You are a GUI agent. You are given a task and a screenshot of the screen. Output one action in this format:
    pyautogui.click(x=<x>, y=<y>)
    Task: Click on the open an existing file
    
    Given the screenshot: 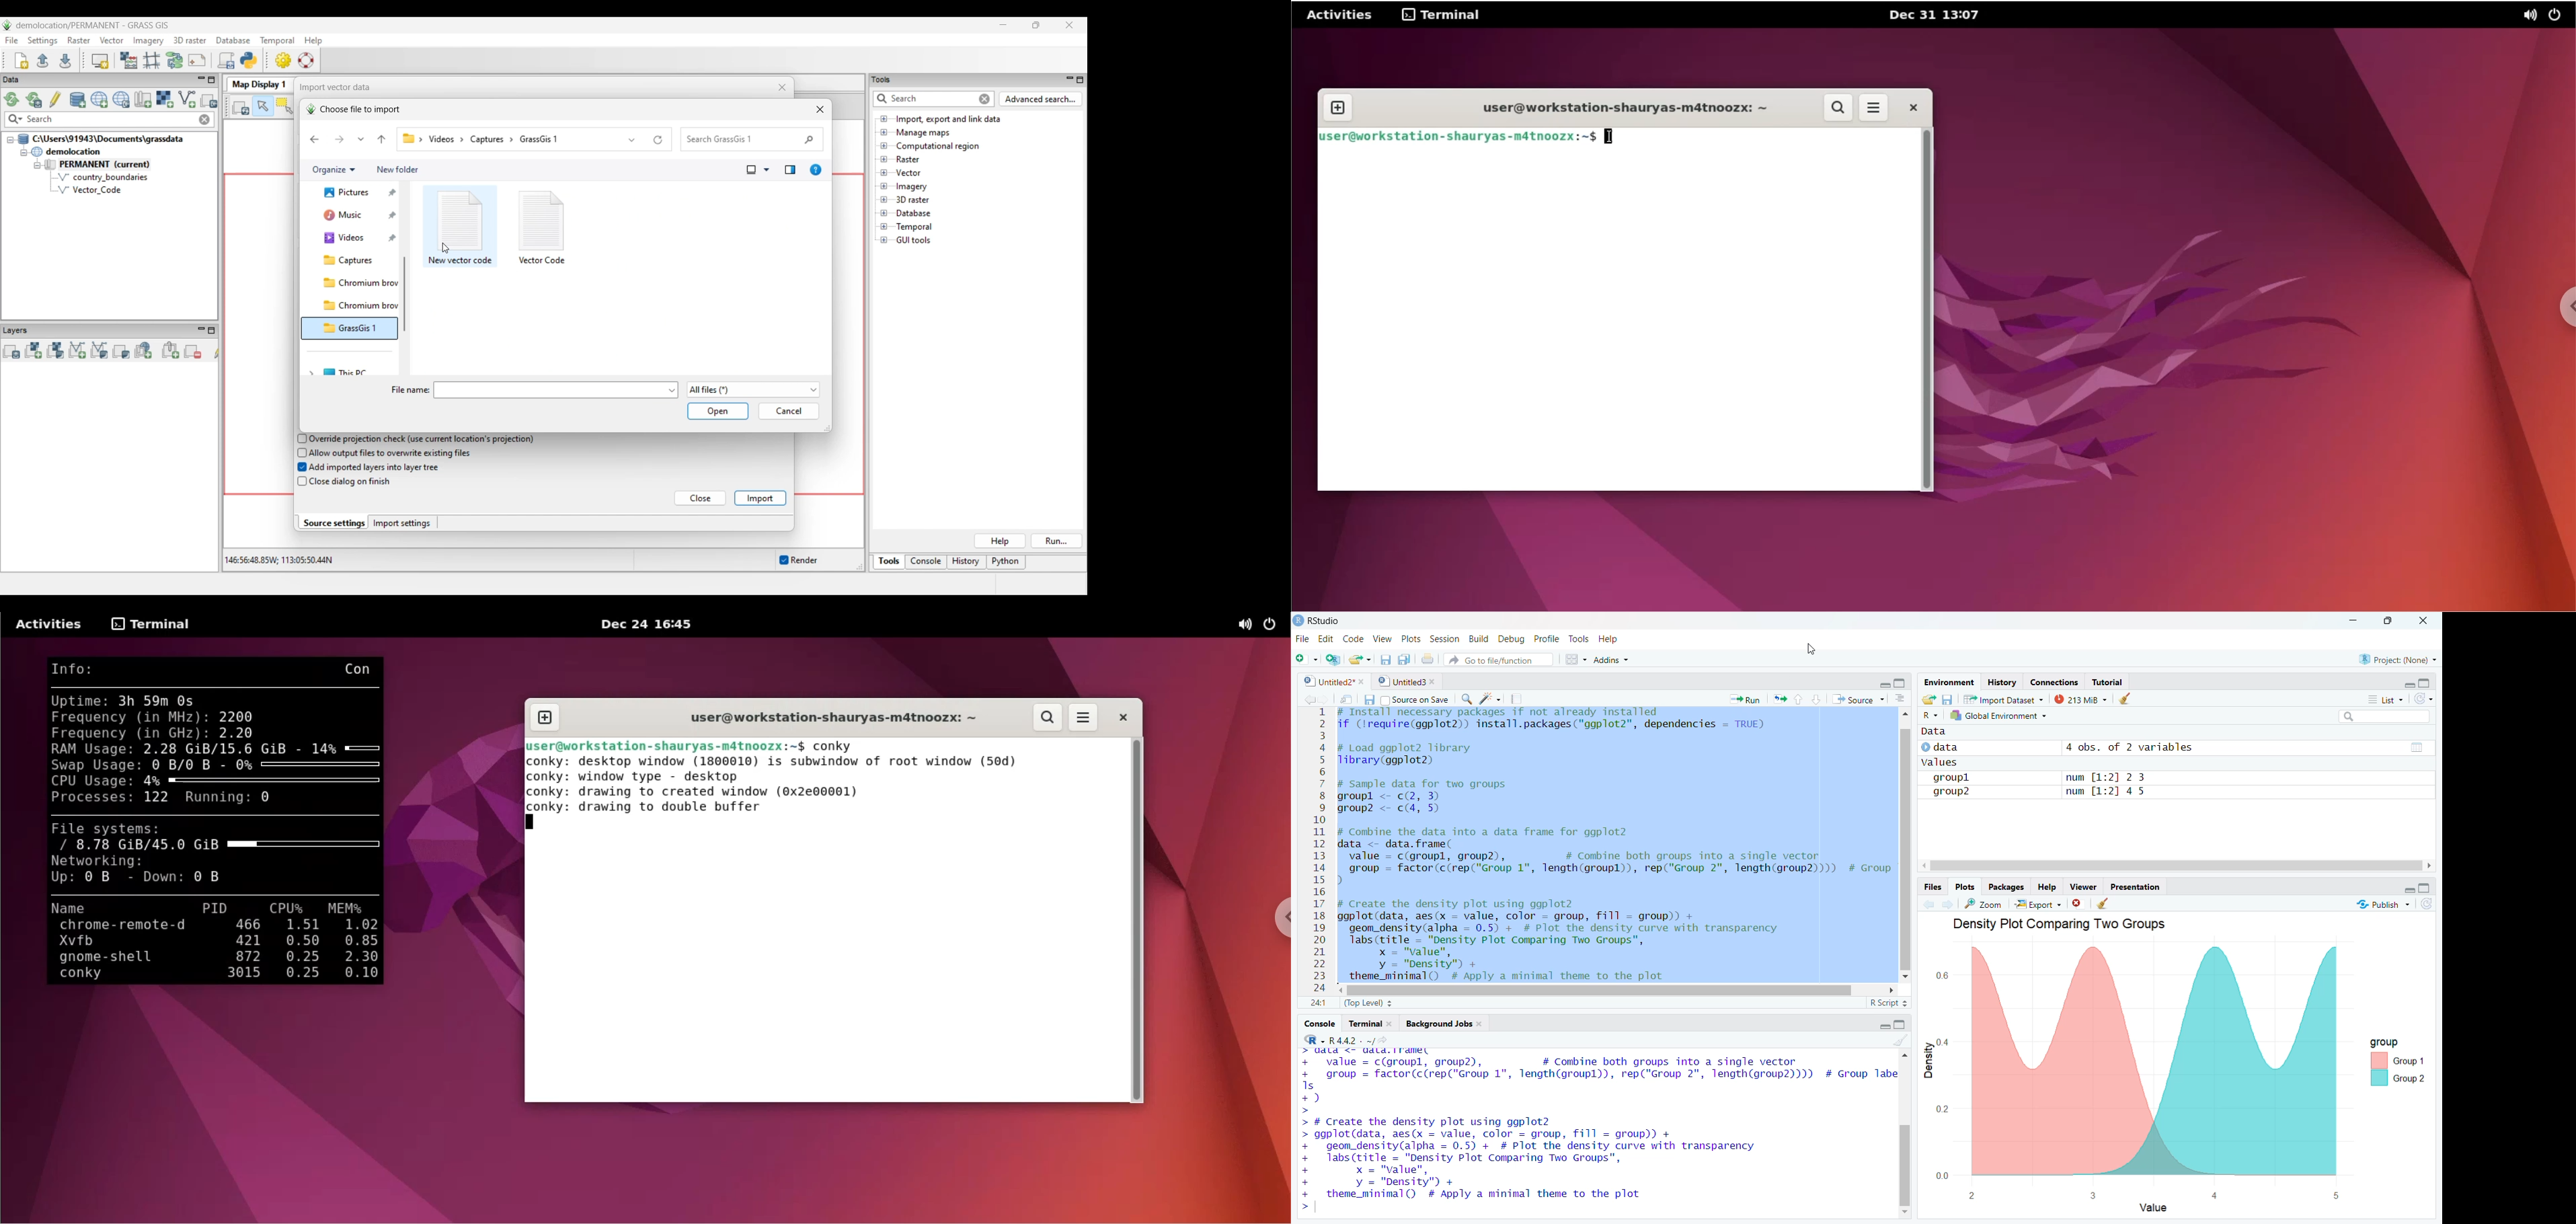 What is the action you would take?
    pyautogui.click(x=1361, y=660)
    